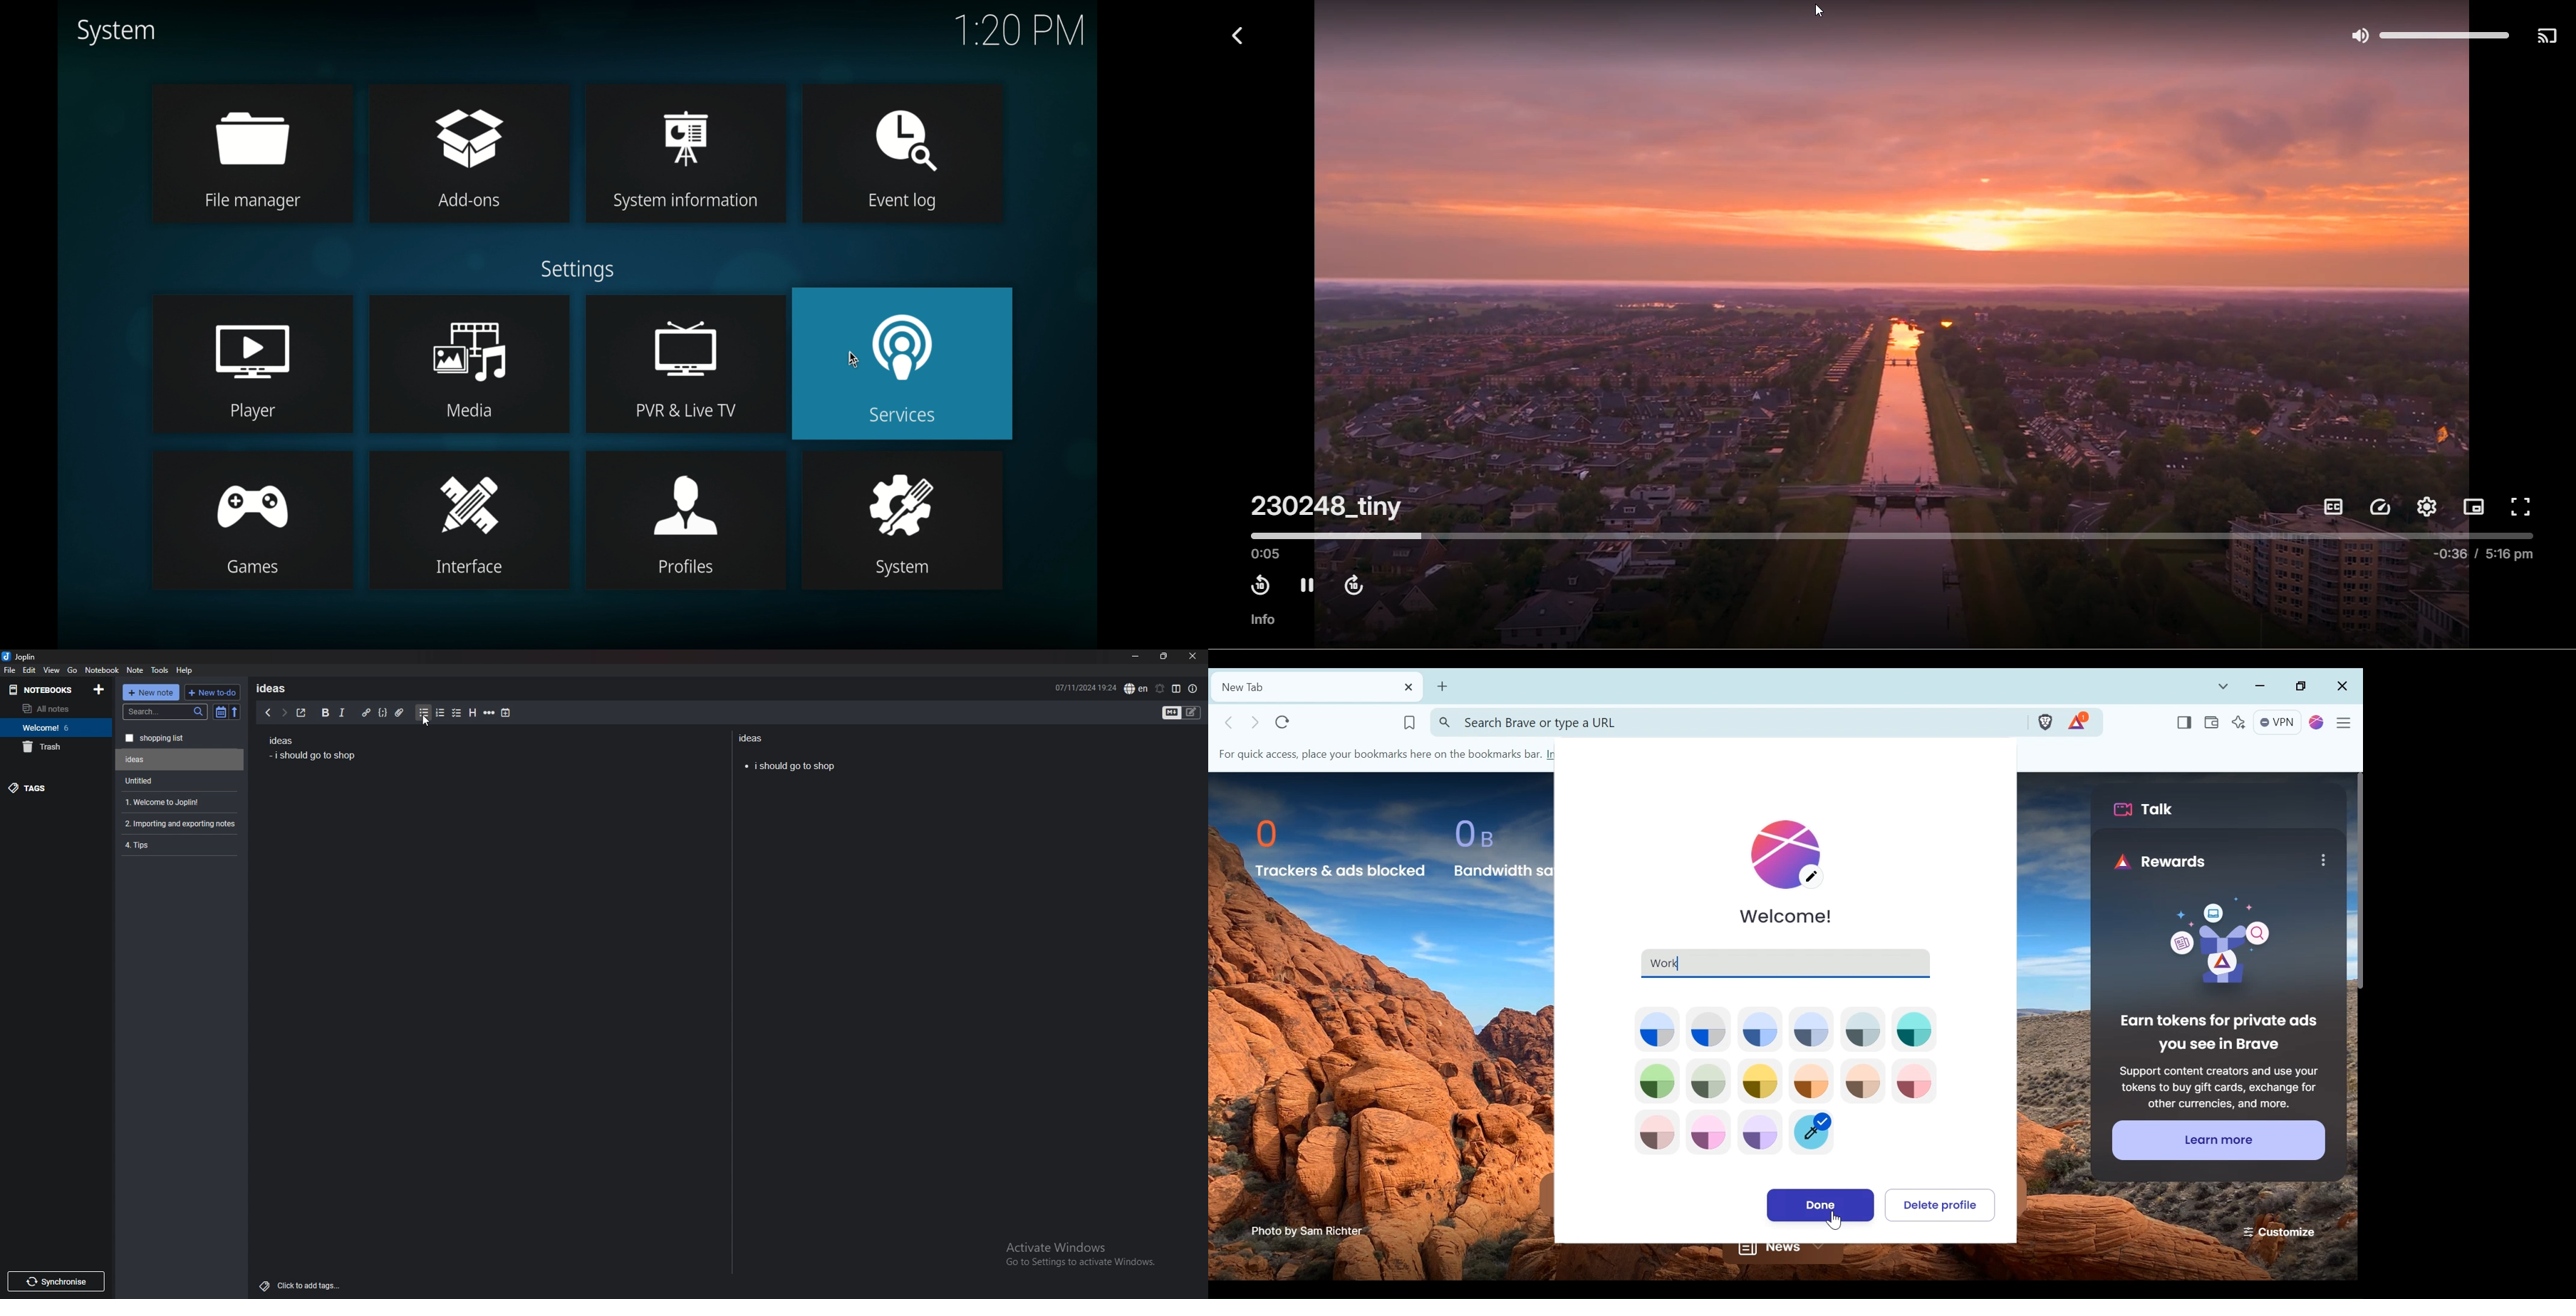 This screenshot has height=1316, width=2576. I want to click on bold, so click(324, 713).